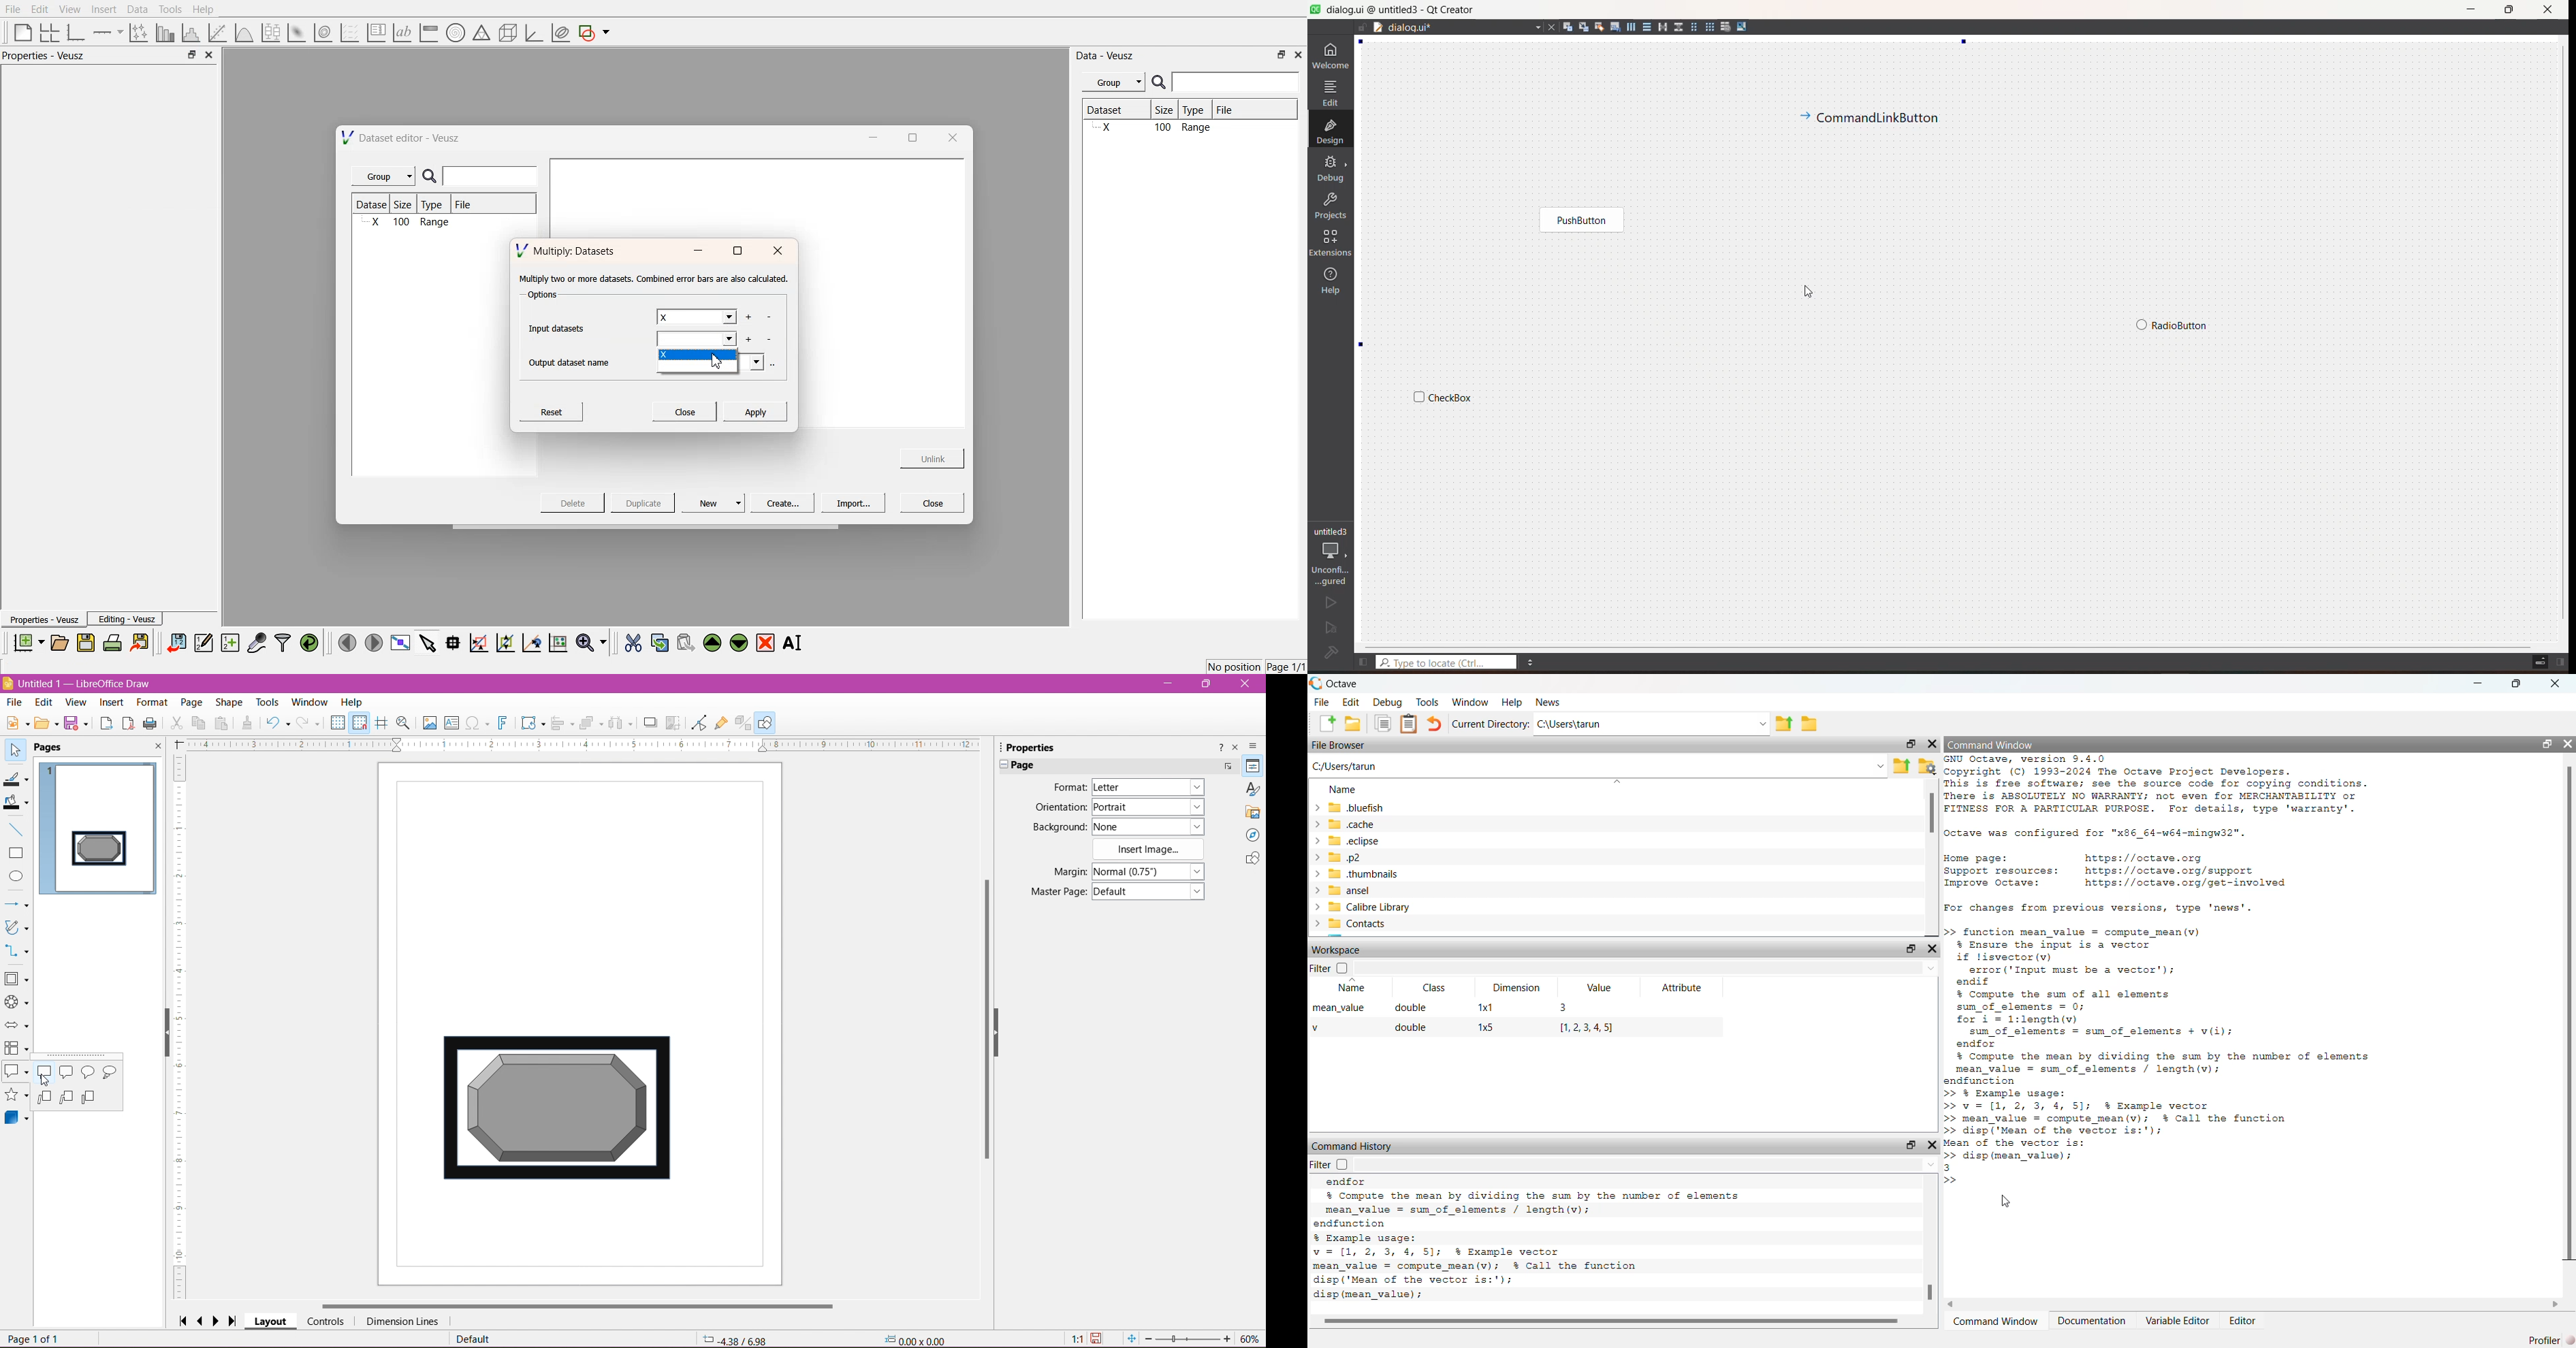 The image size is (2576, 1372). What do you see at coordinates (1660, 26) in the screenshot?
I see `layout horizontal splitter` at bounding box center [1660, 26].